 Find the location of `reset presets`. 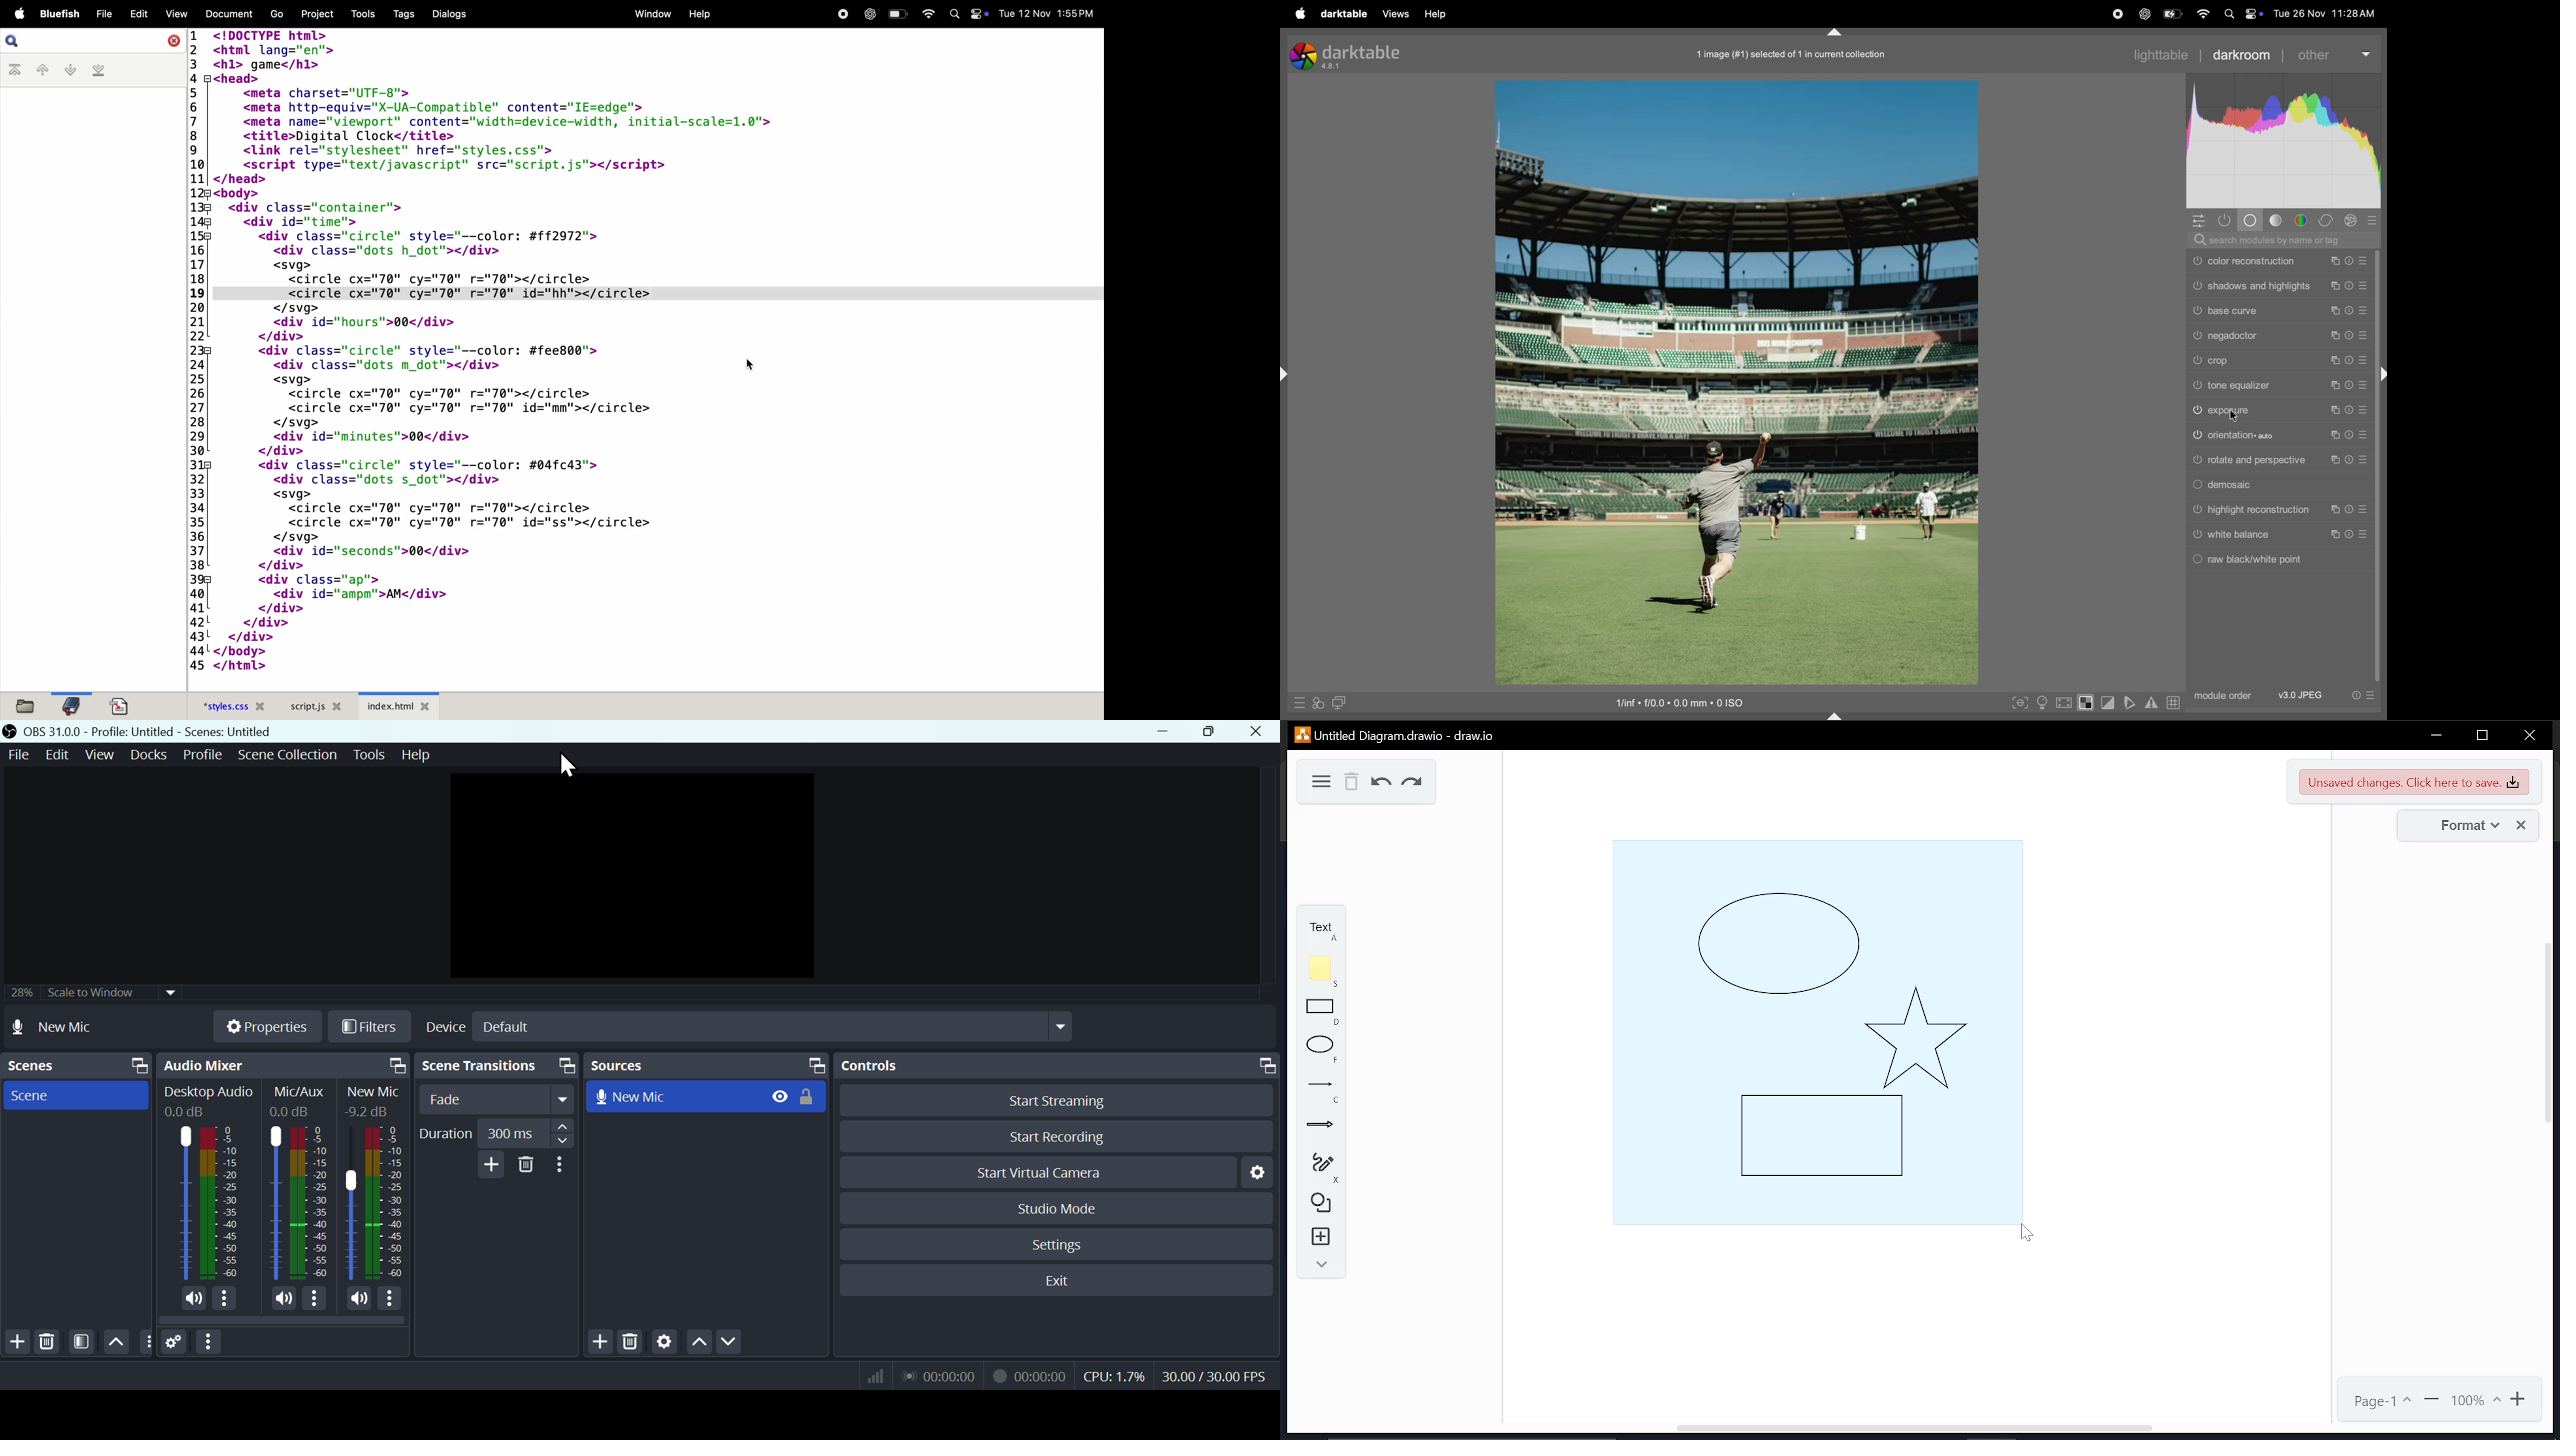

reset presets is located at coordinates (2348, 459).